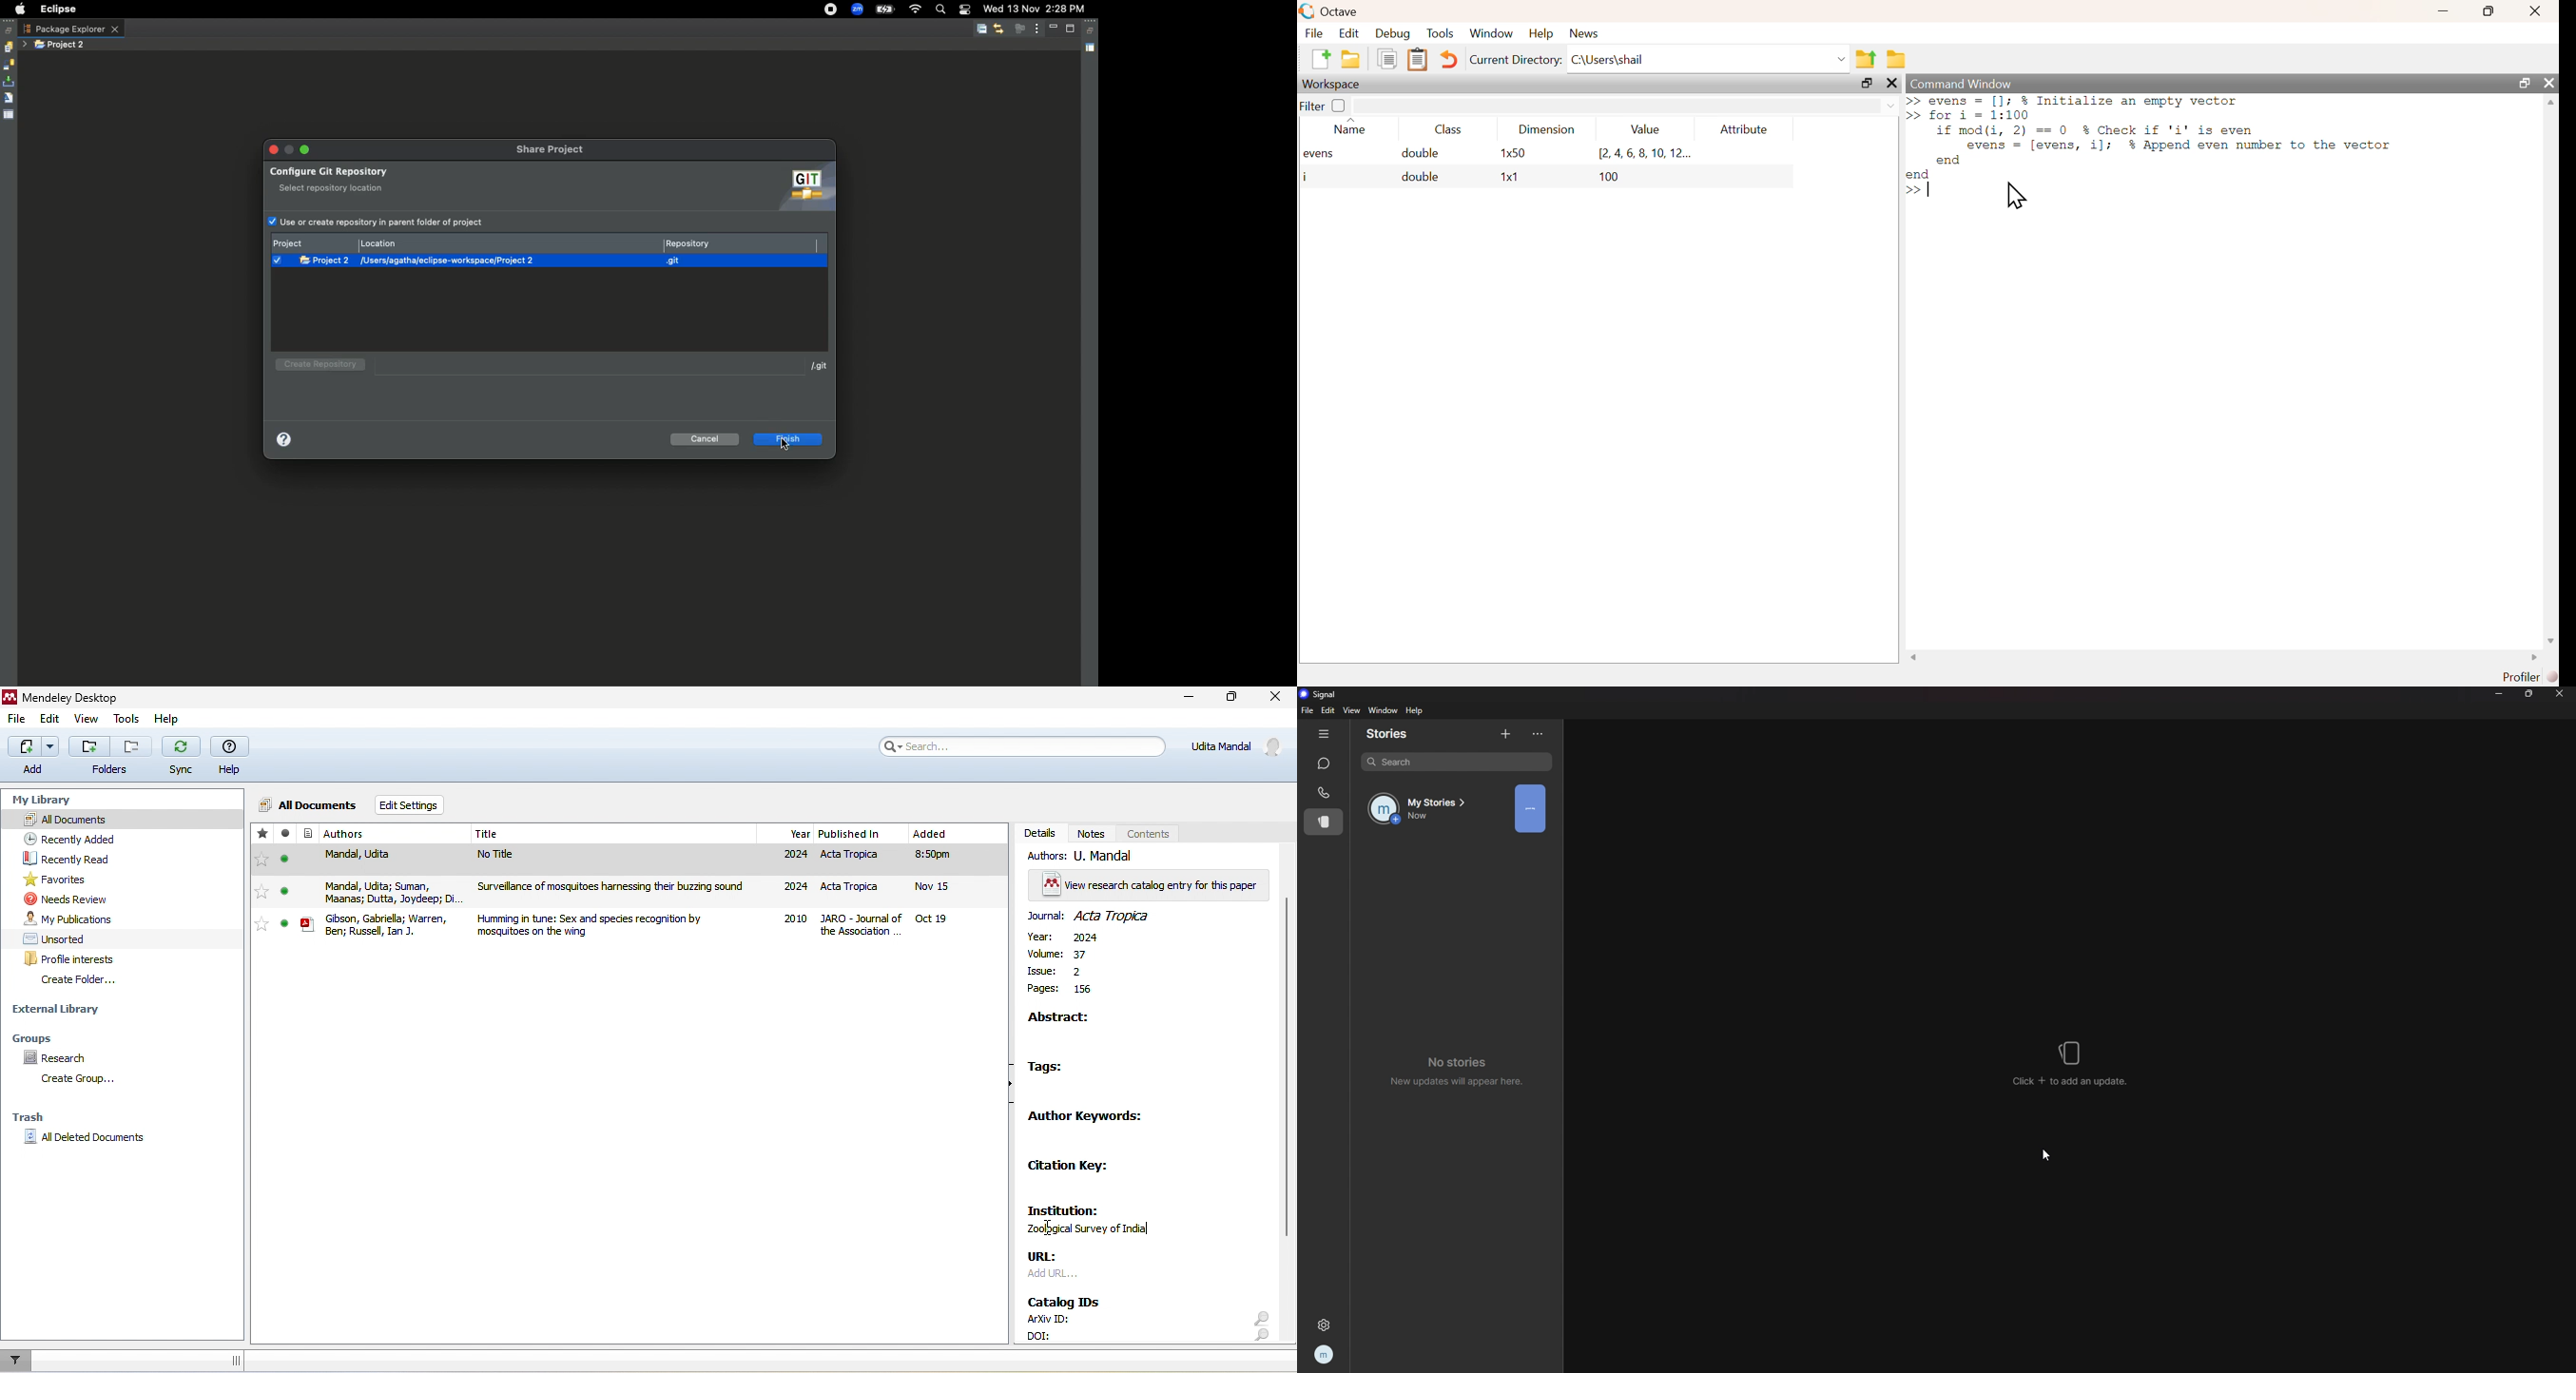  What do you see at coordinates (261, 861) in the screenshot?
I see `favorites toggle` at bounding box center [261, 861].